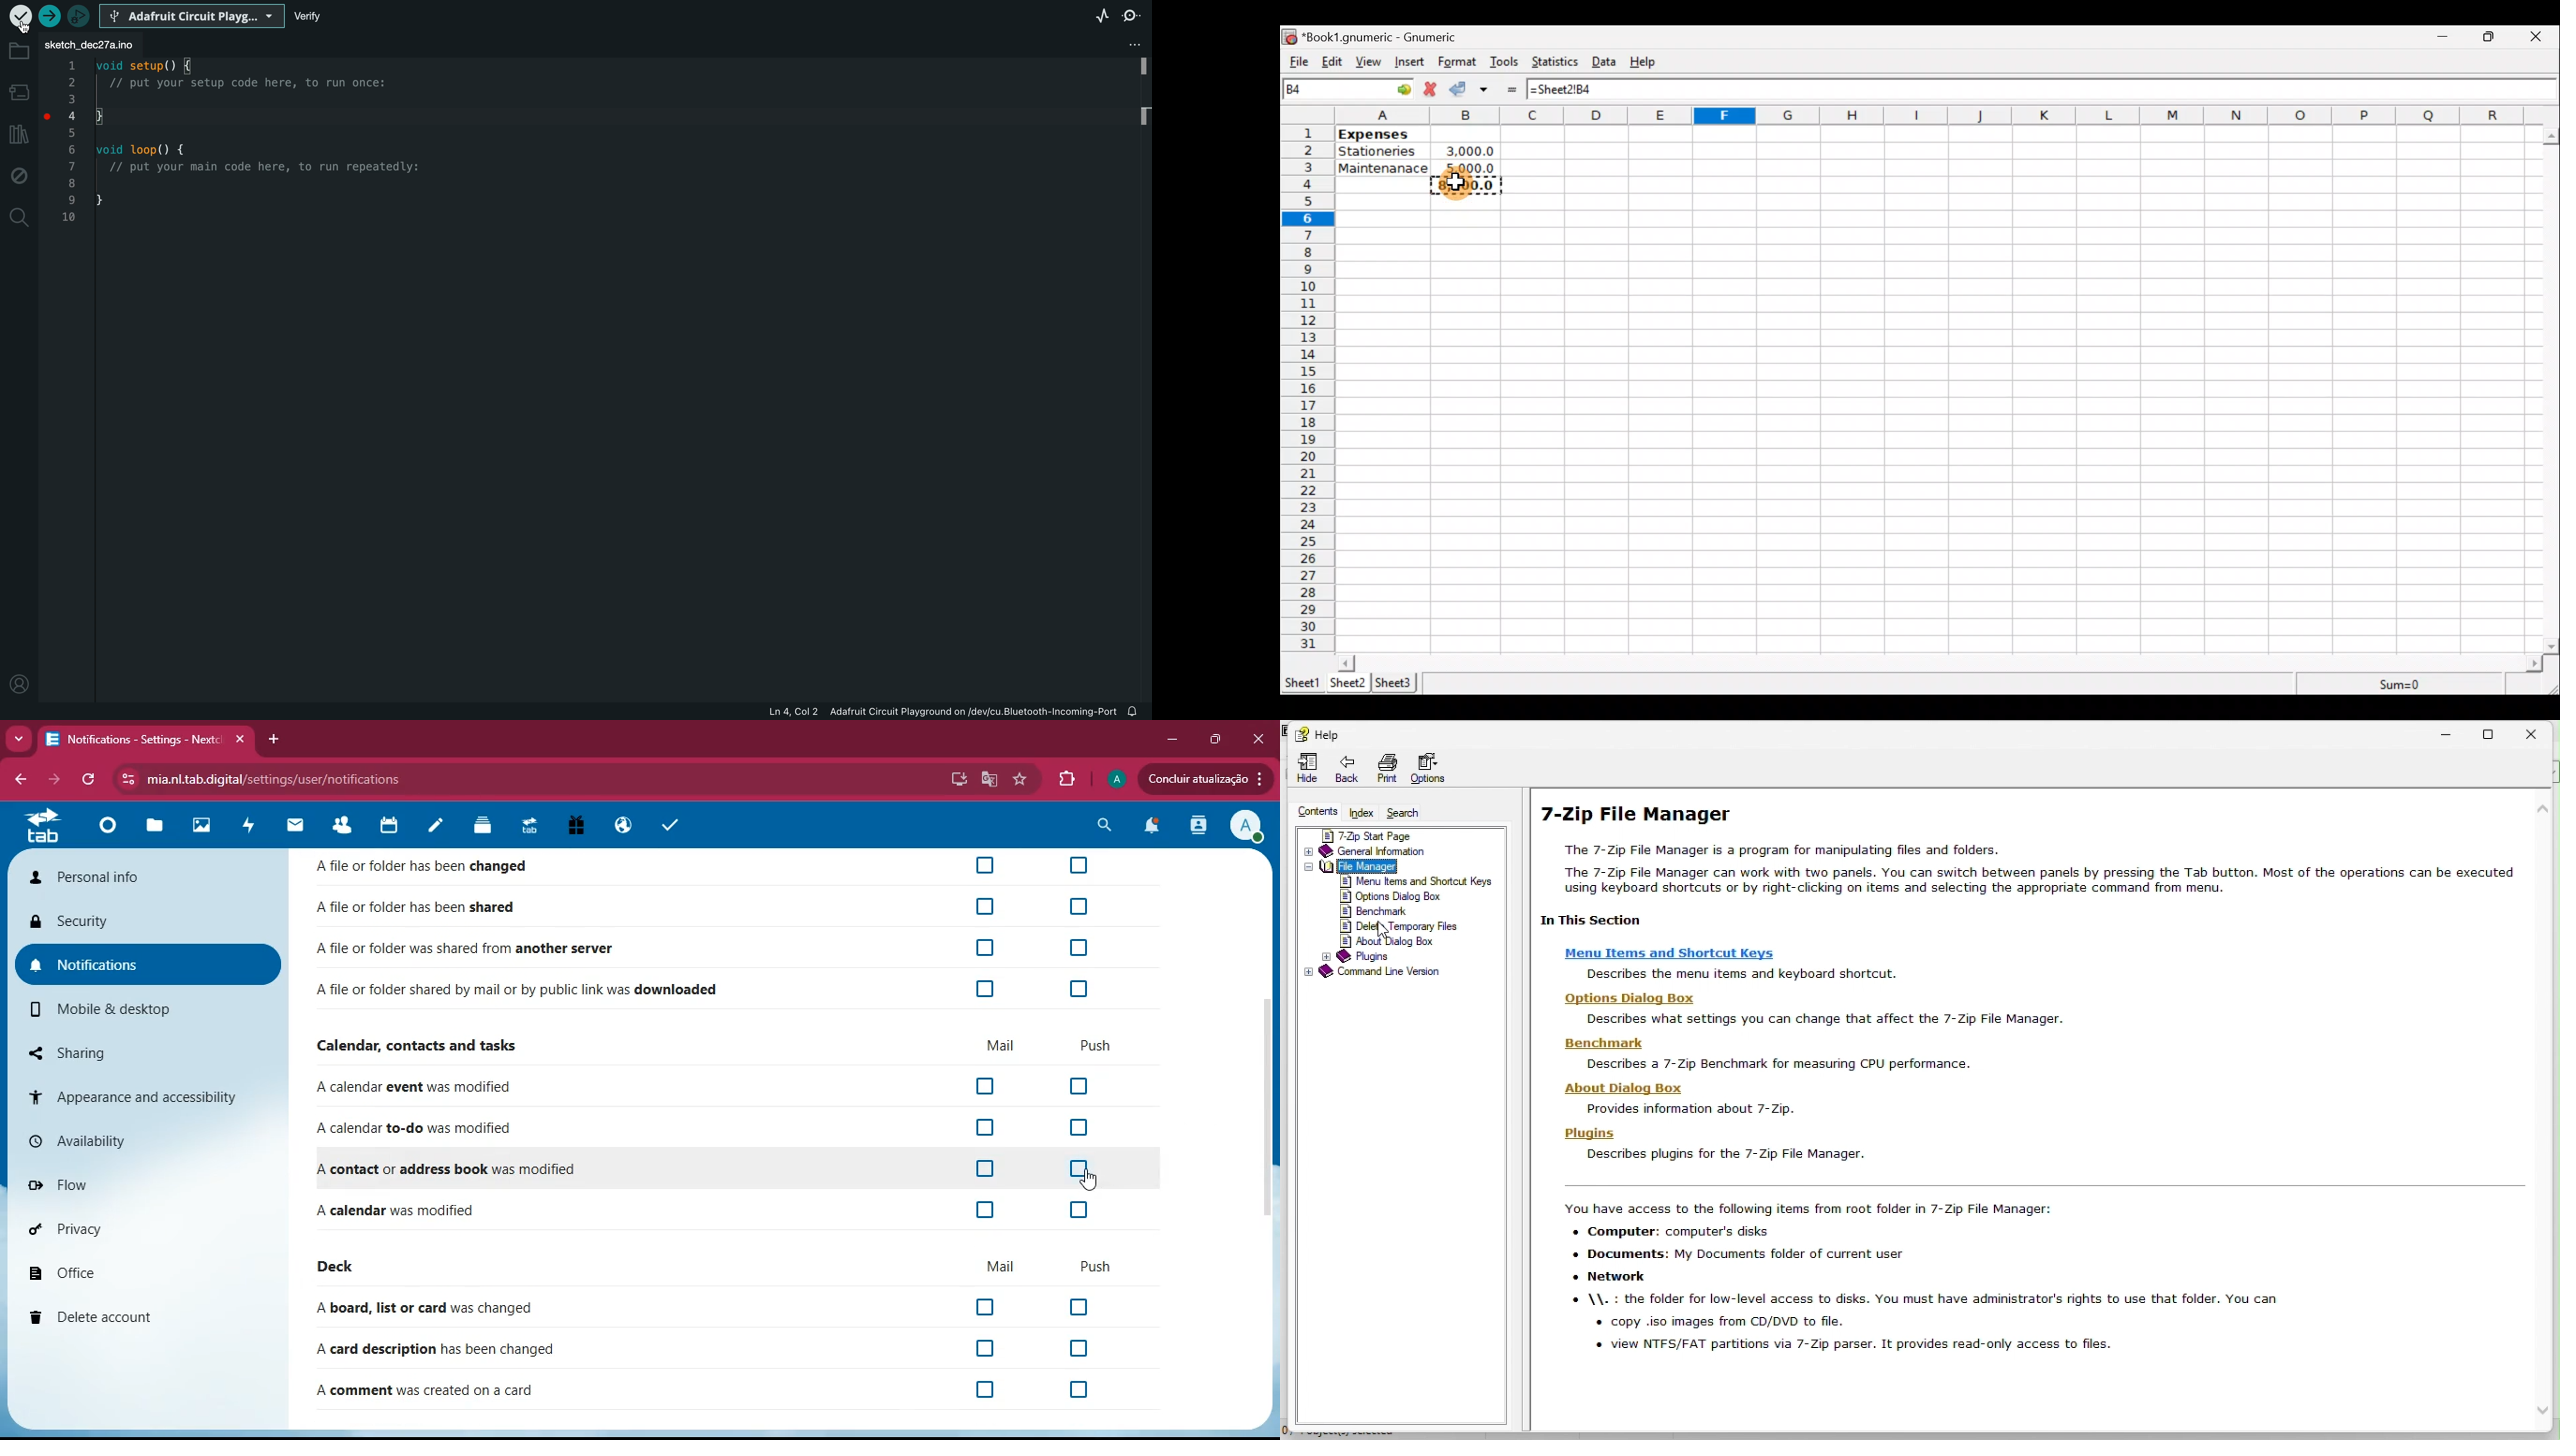 This screenshot has height=1456, width=2576. Describe the element at coordinates (156, 828) in the screenshot. I see `files` at that location.